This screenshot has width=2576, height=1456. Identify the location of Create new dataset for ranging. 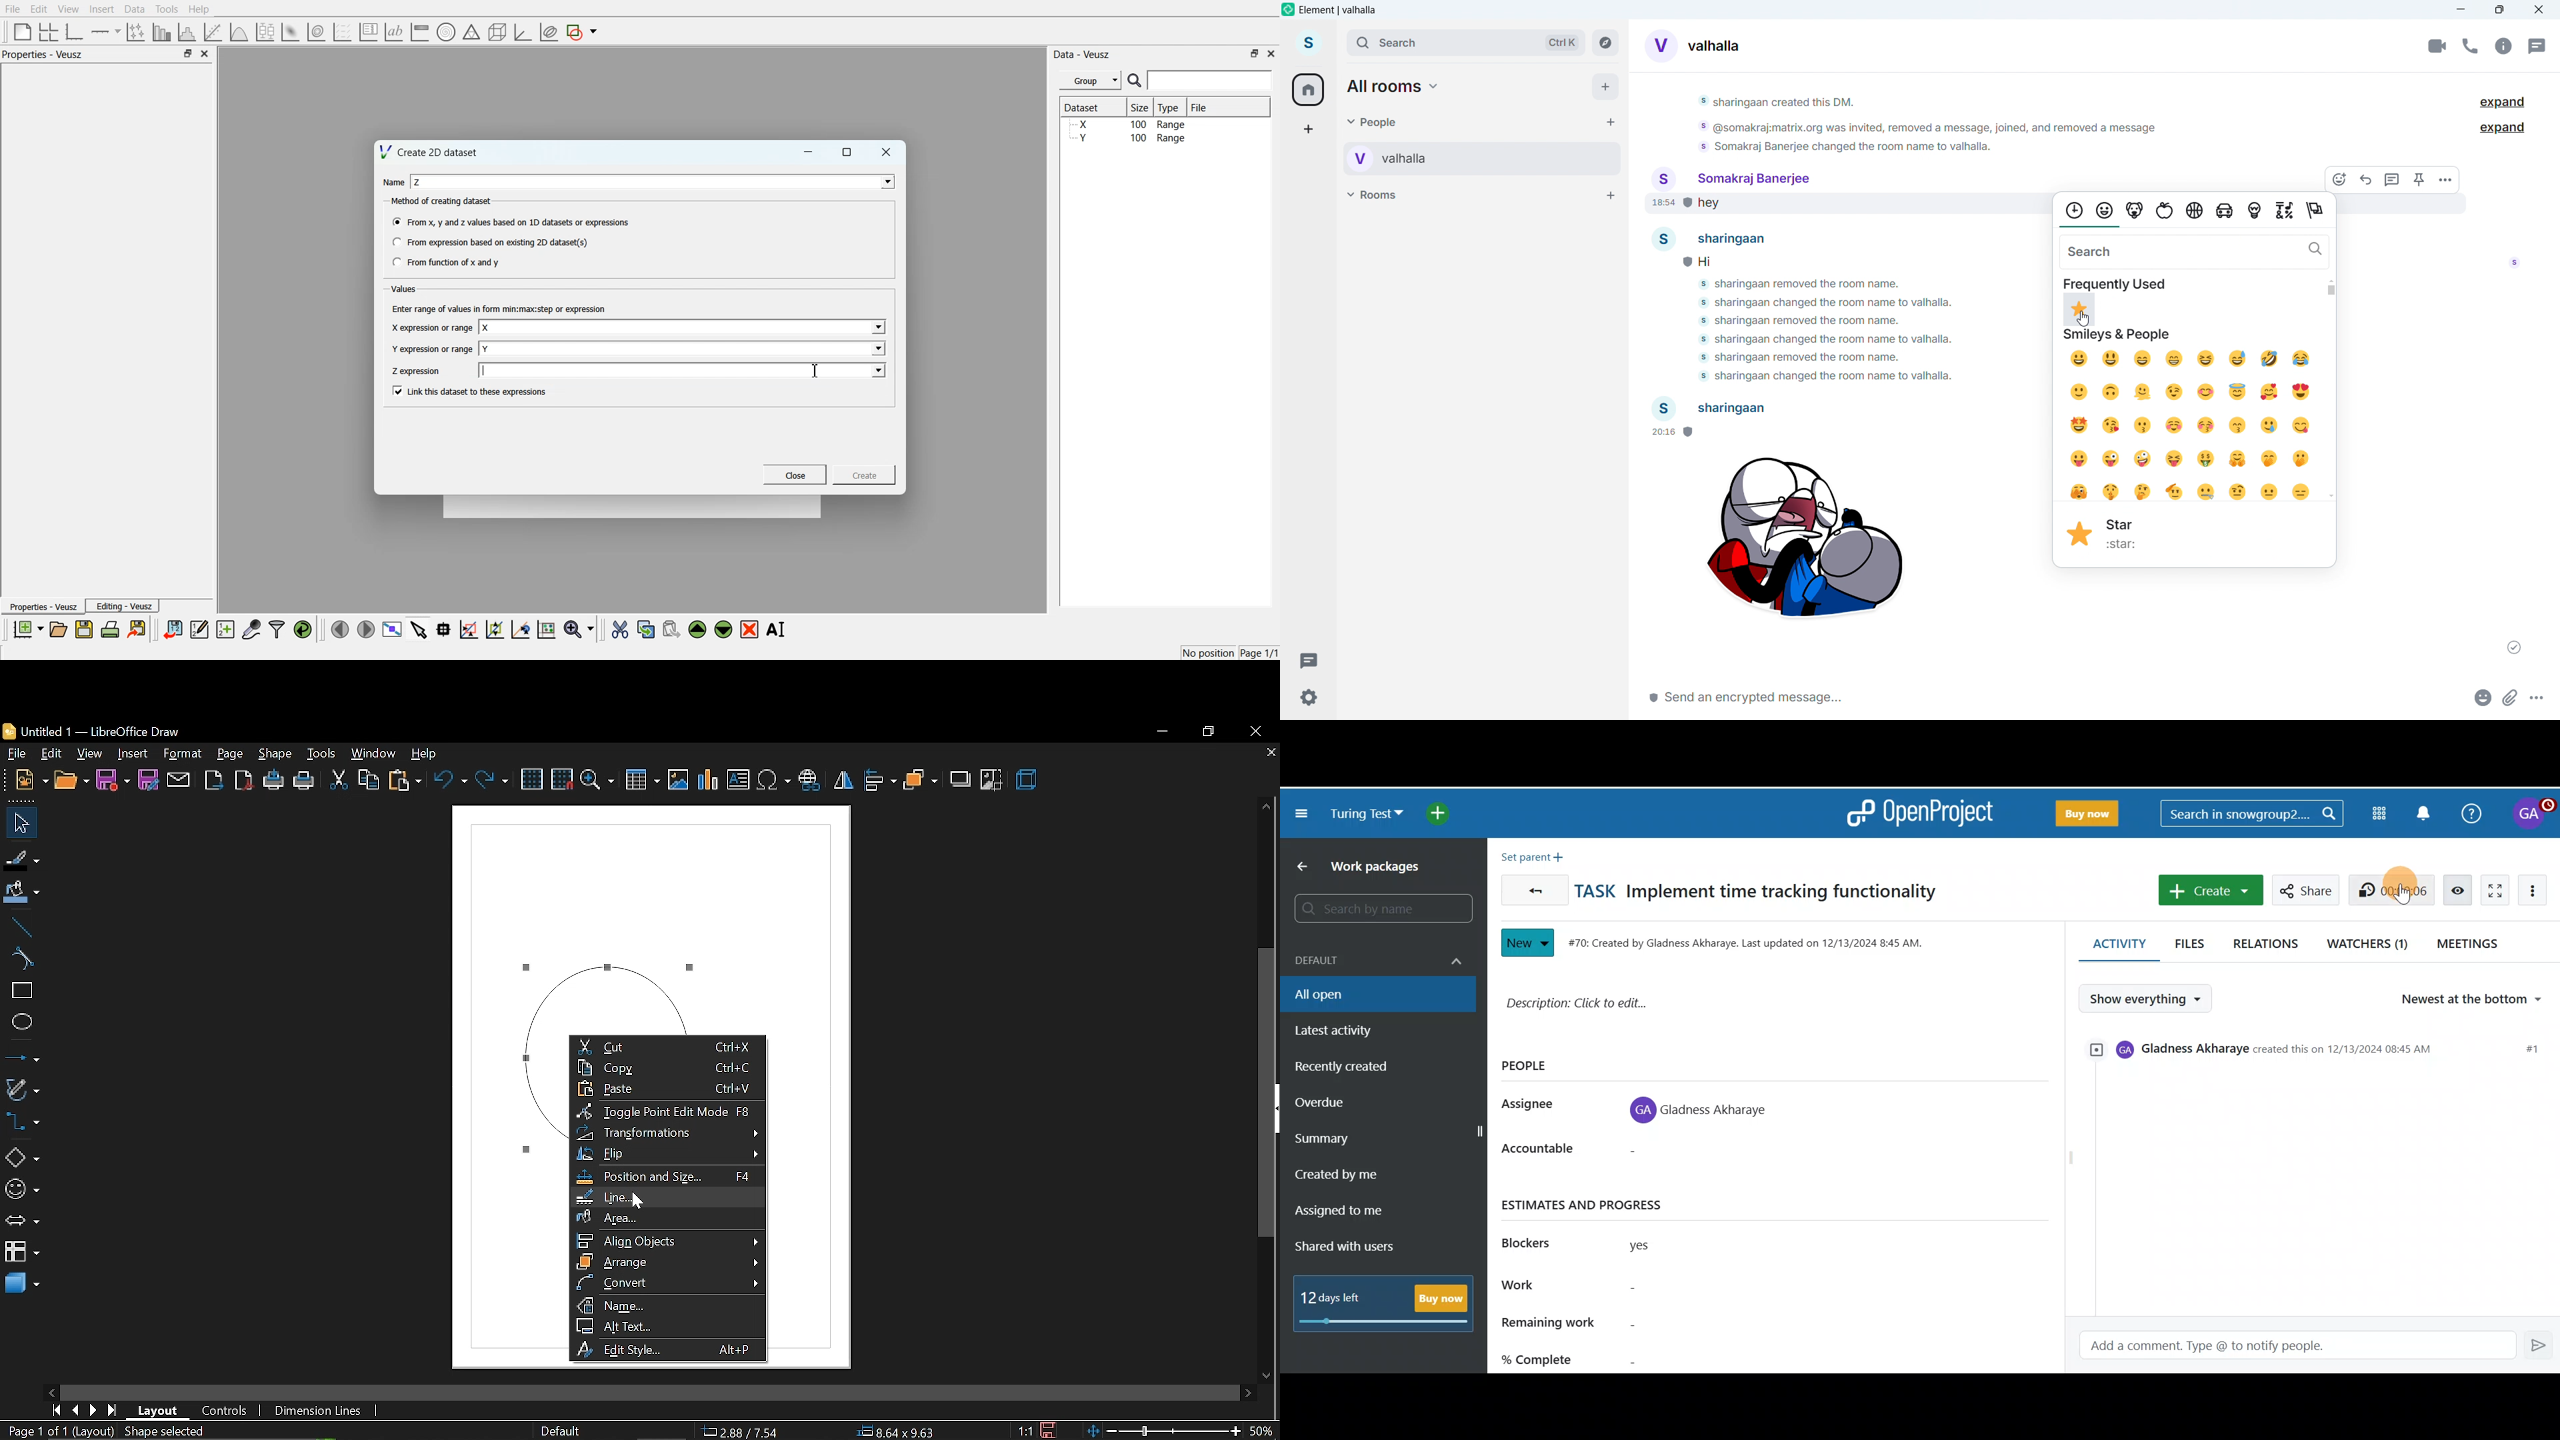
(225, 629).